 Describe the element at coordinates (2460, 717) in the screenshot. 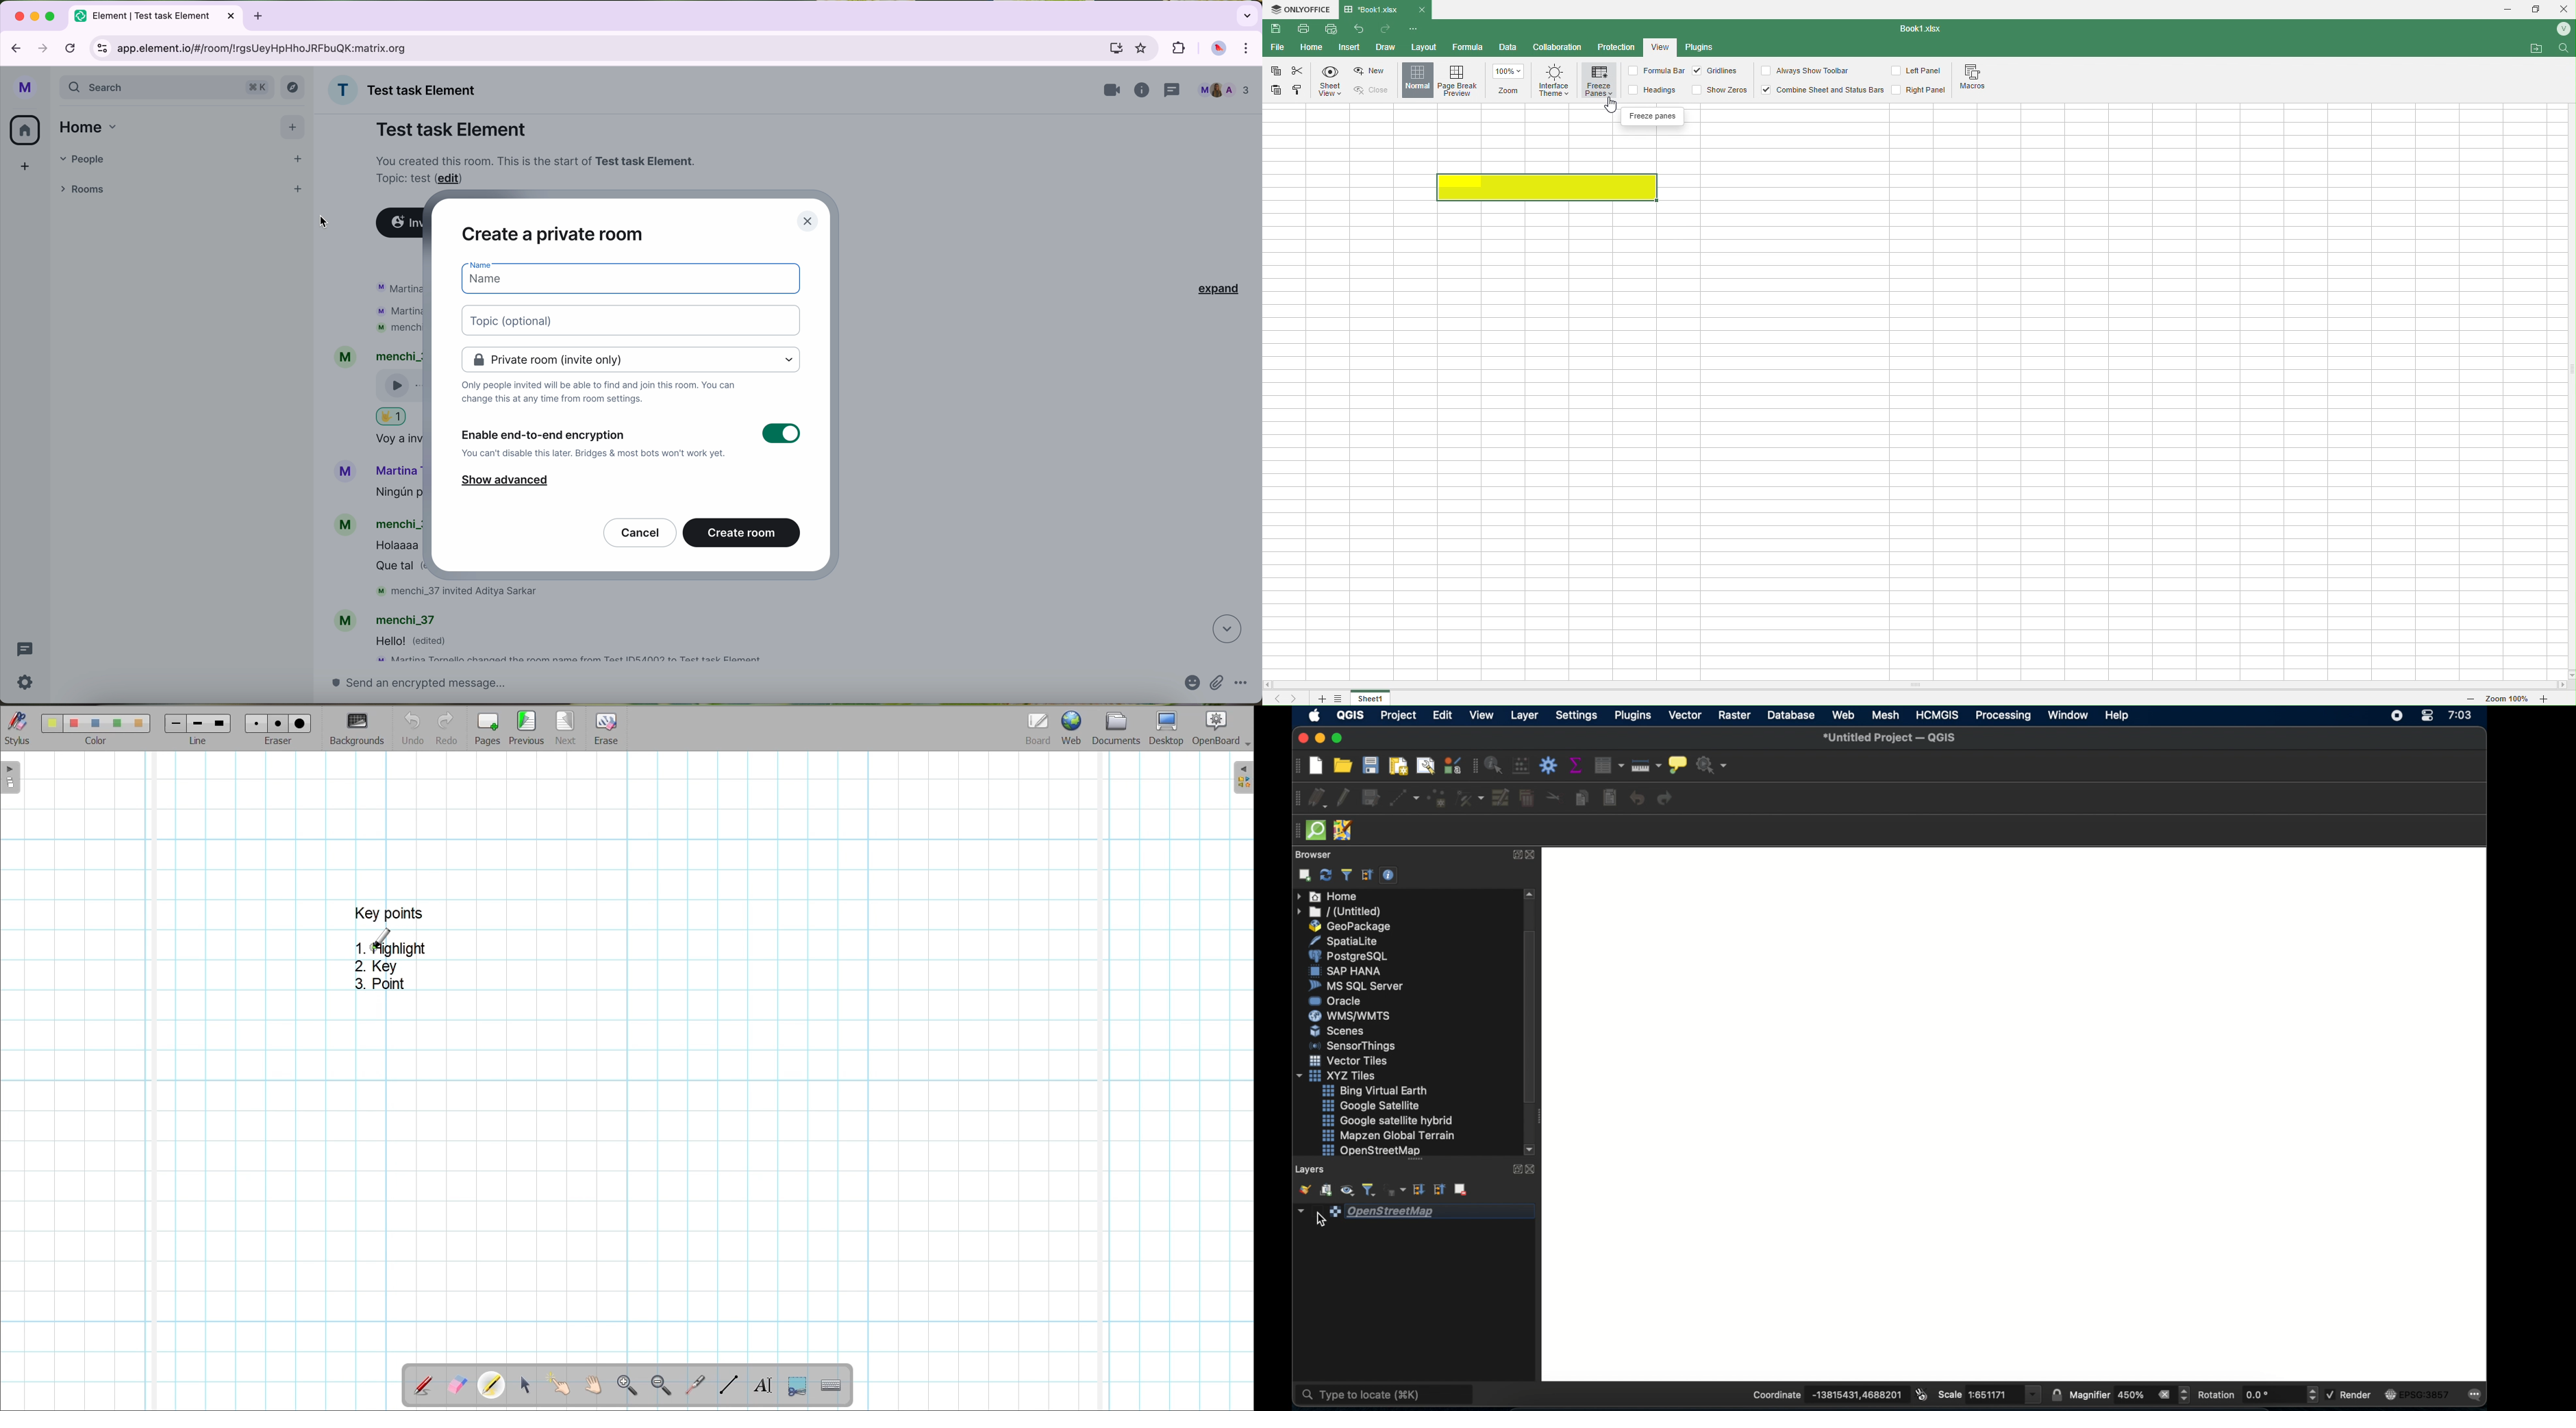

I see `time` at that location.